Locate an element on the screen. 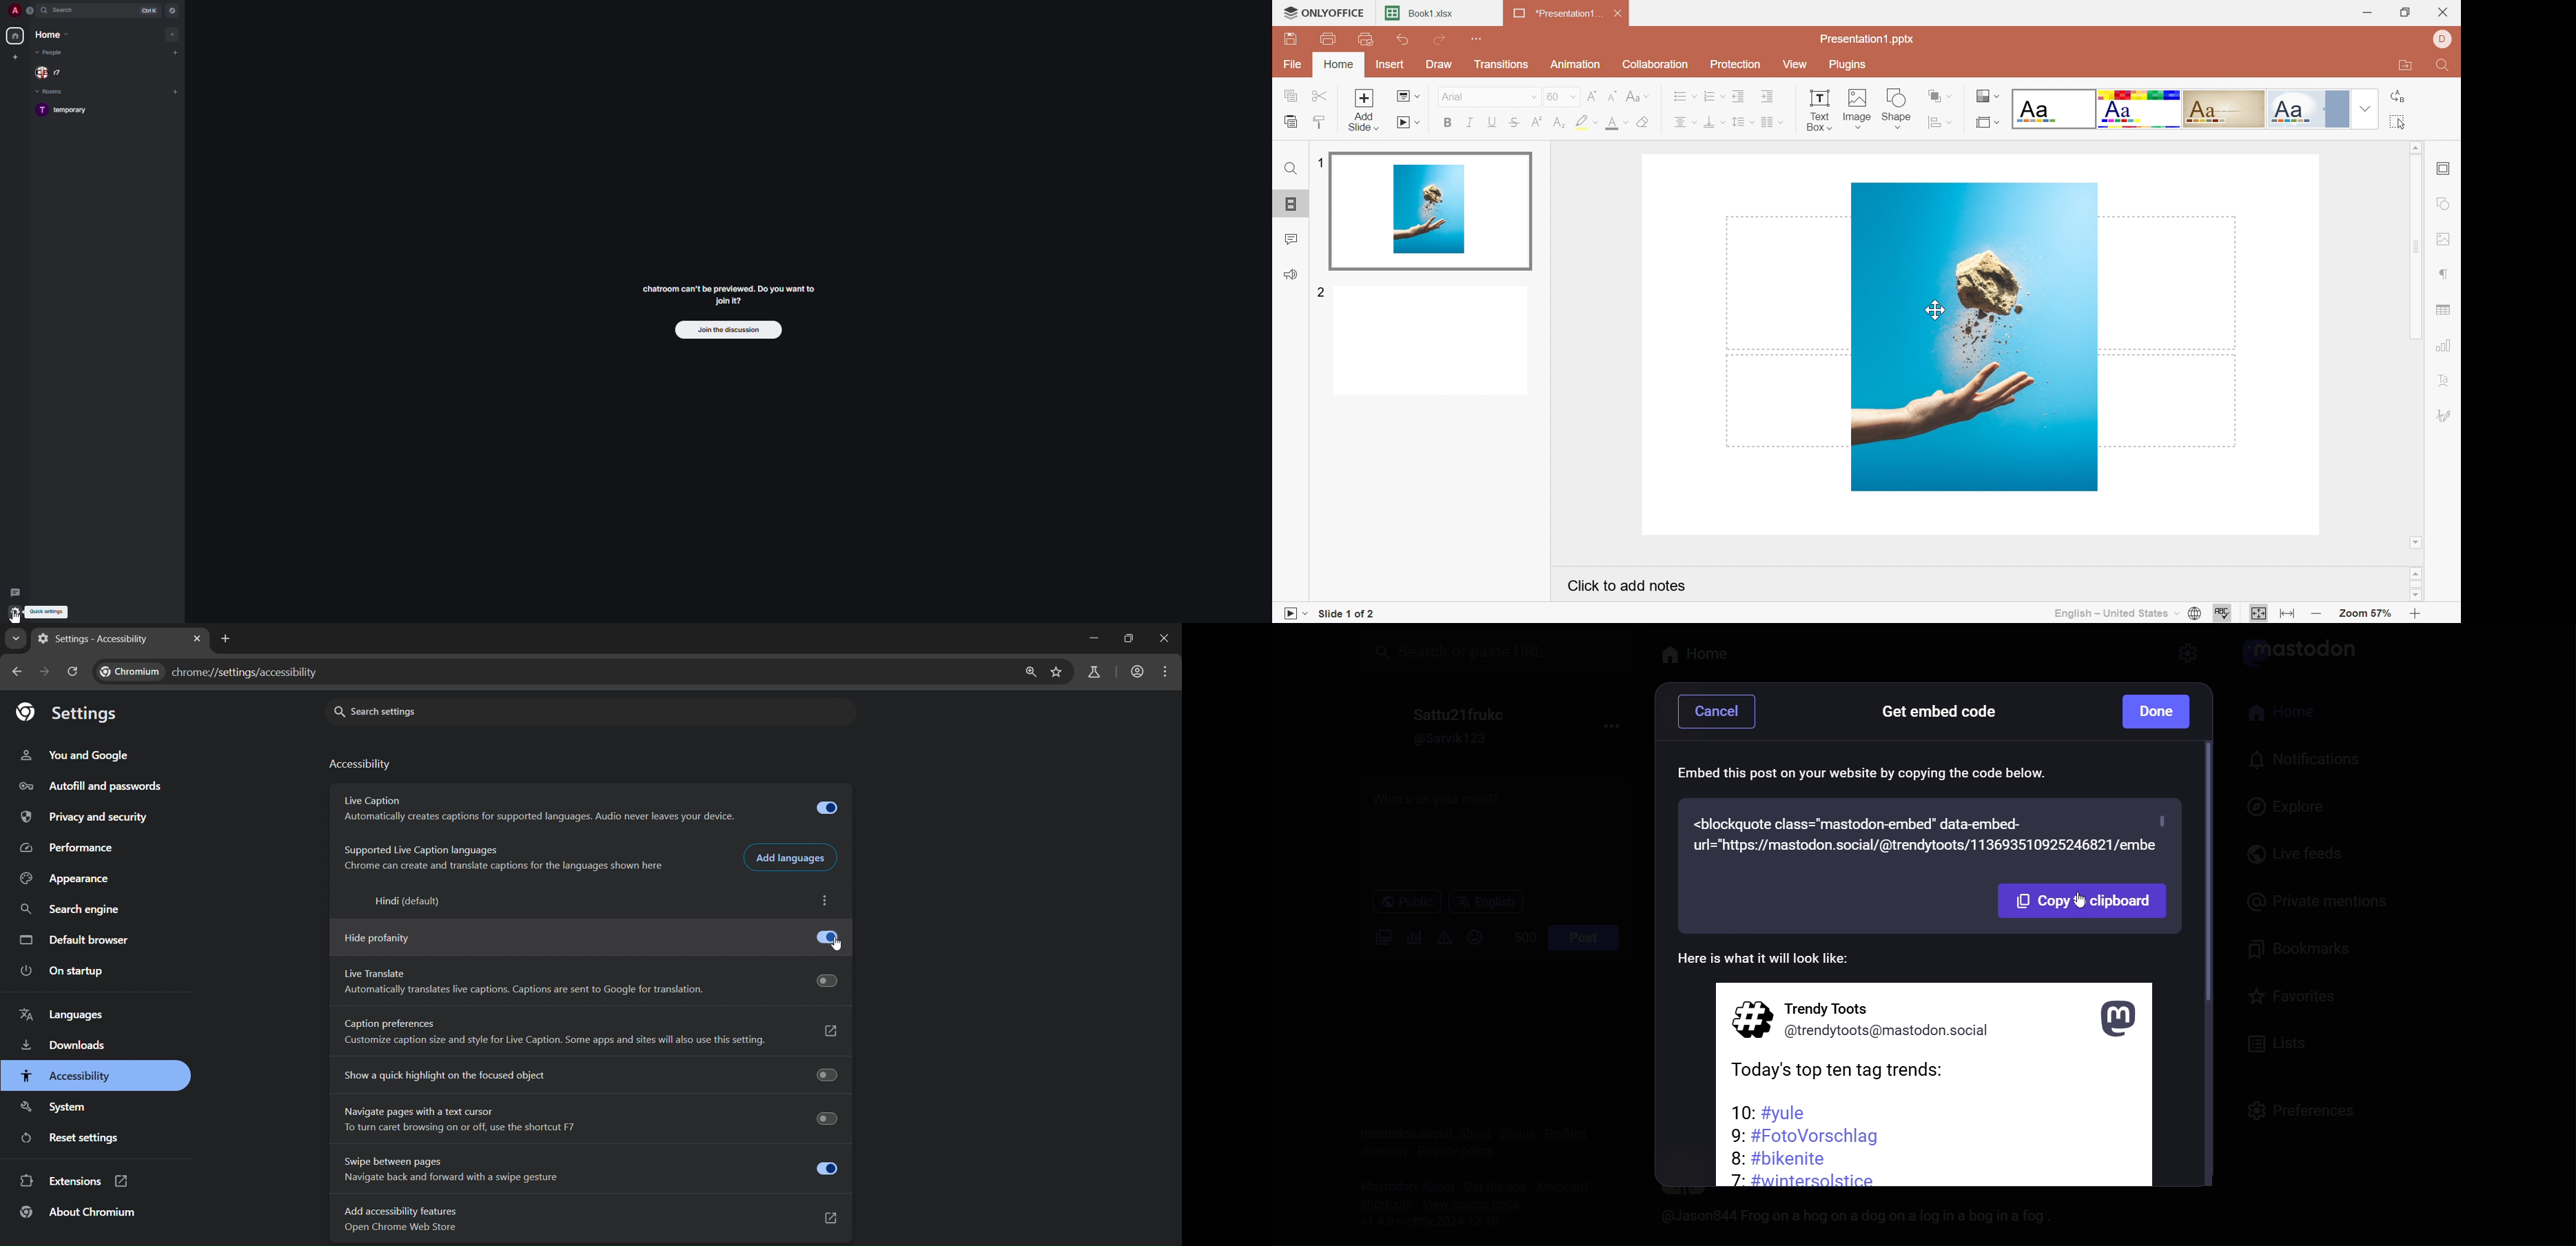  Drop Down is located at coordinates (1531, 97).